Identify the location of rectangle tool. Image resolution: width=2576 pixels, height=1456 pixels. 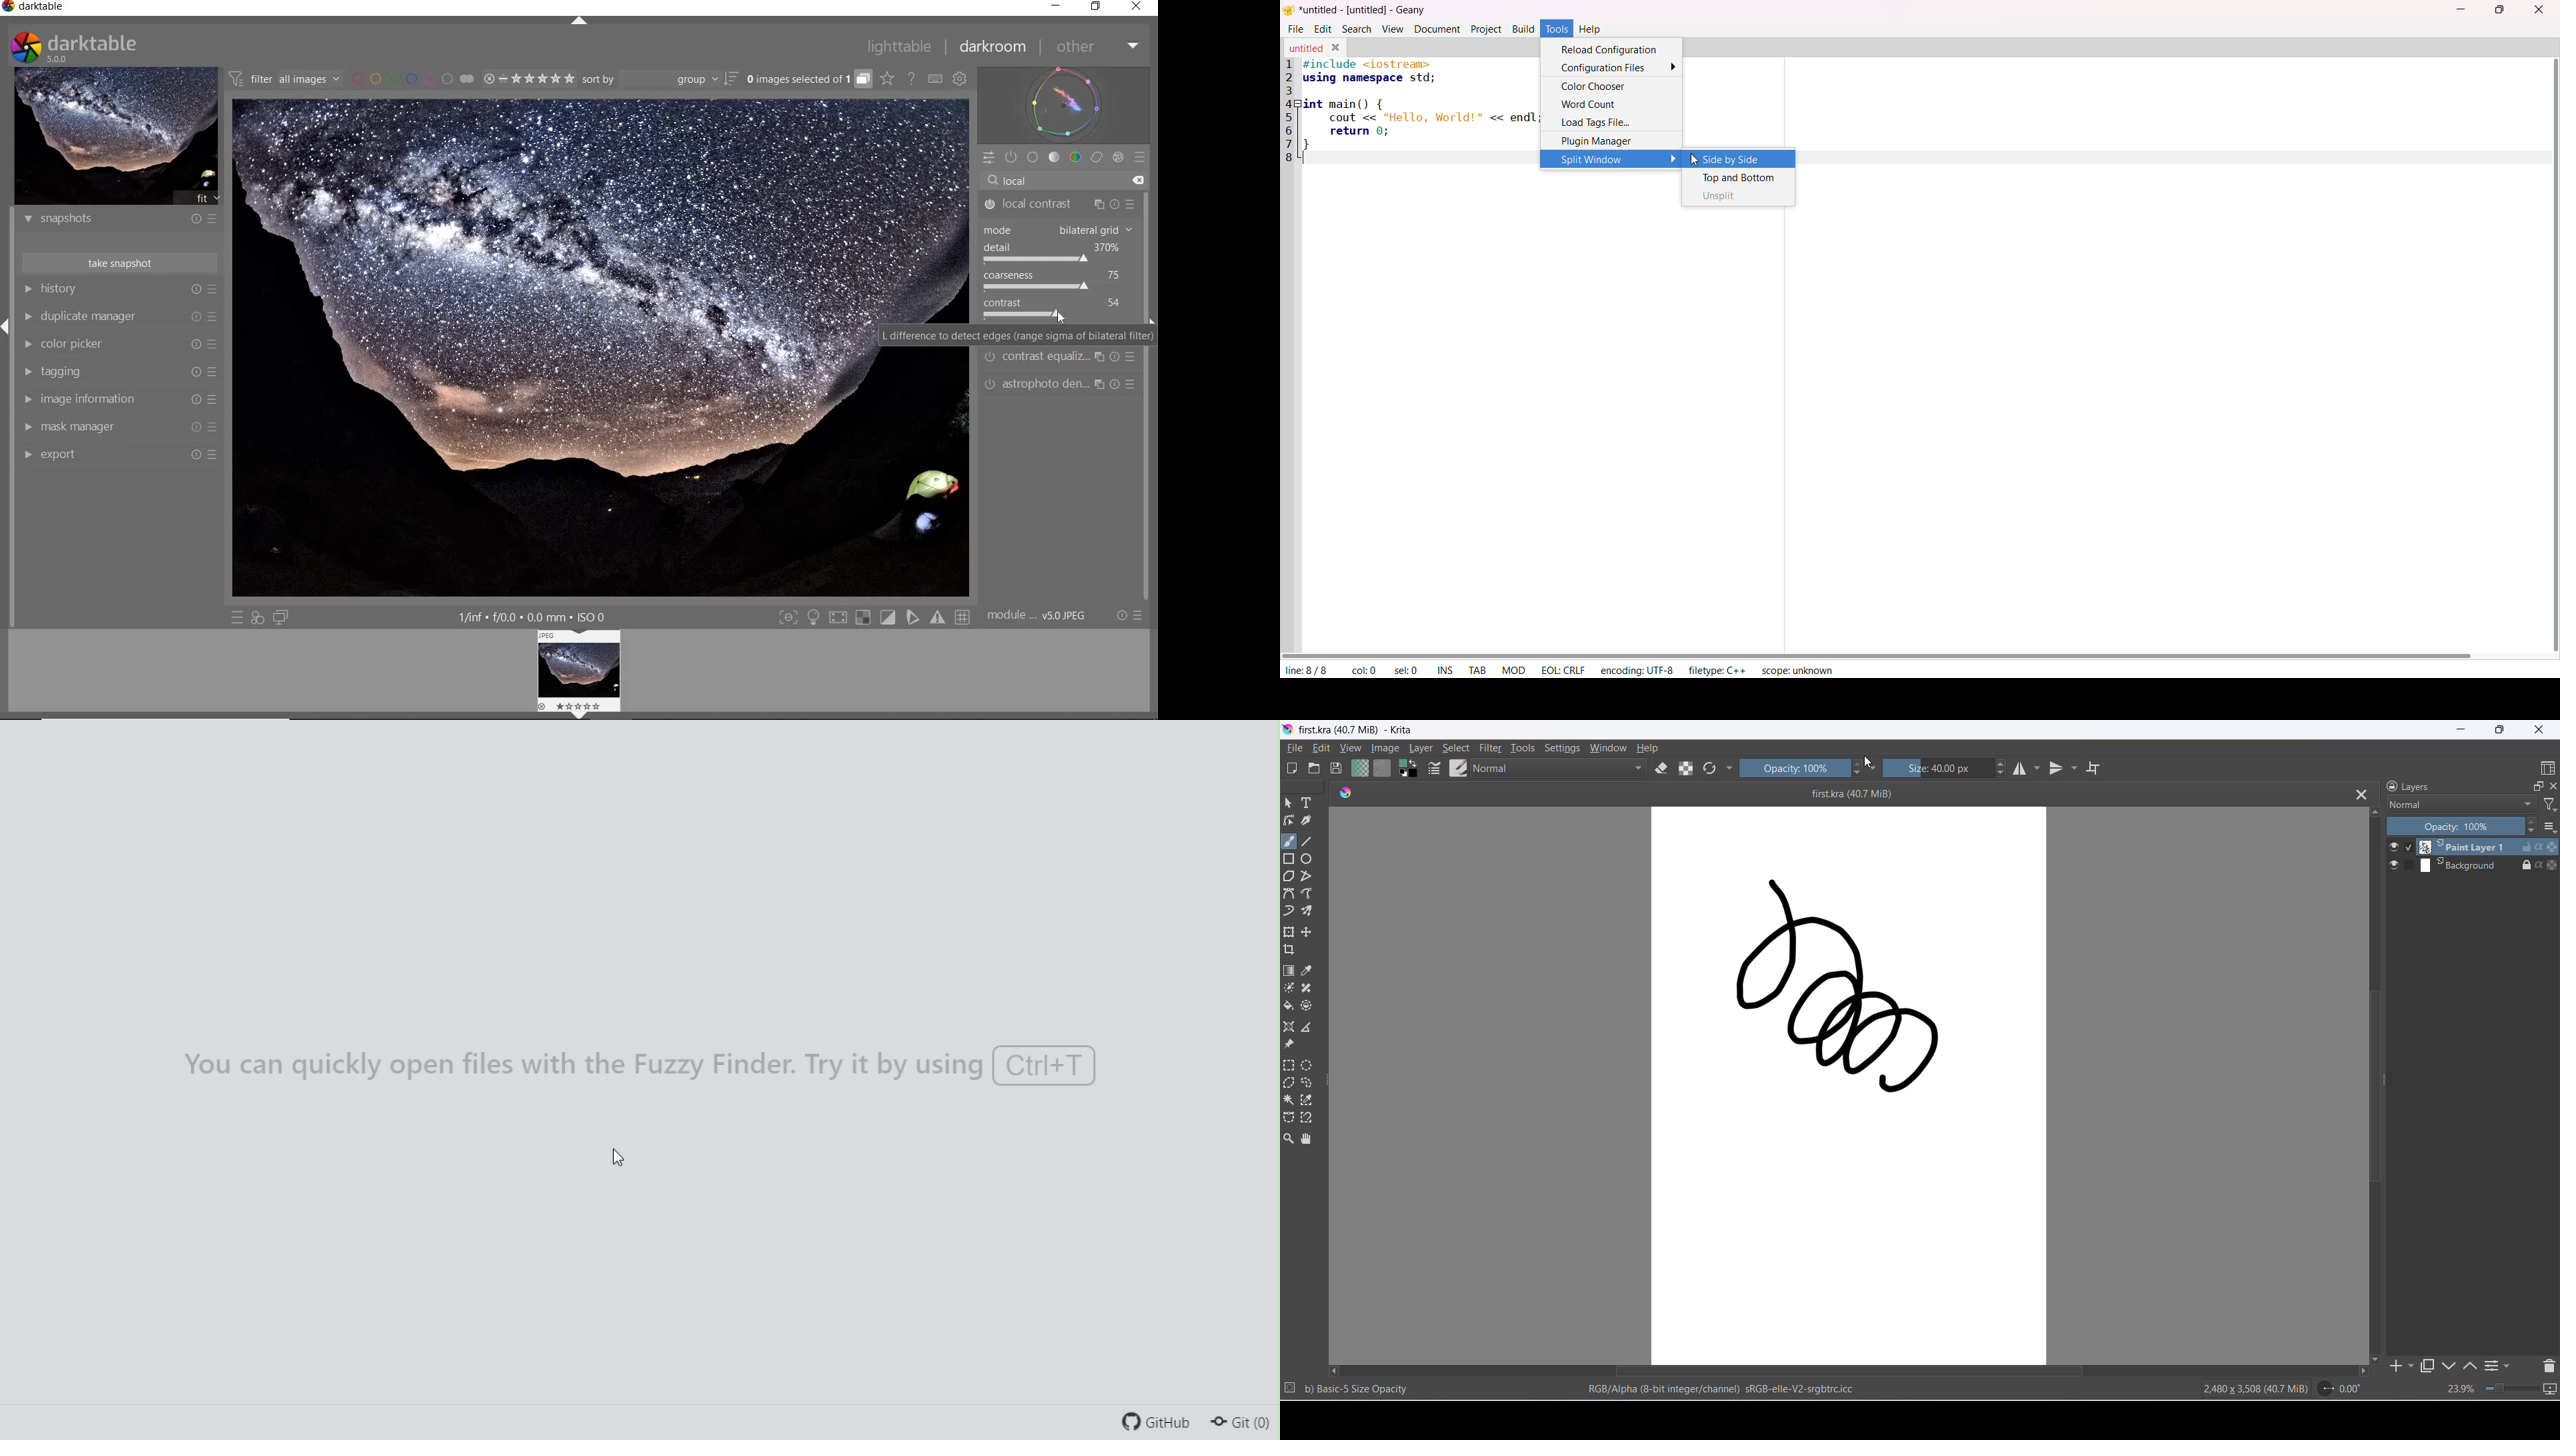
(1289, 859).